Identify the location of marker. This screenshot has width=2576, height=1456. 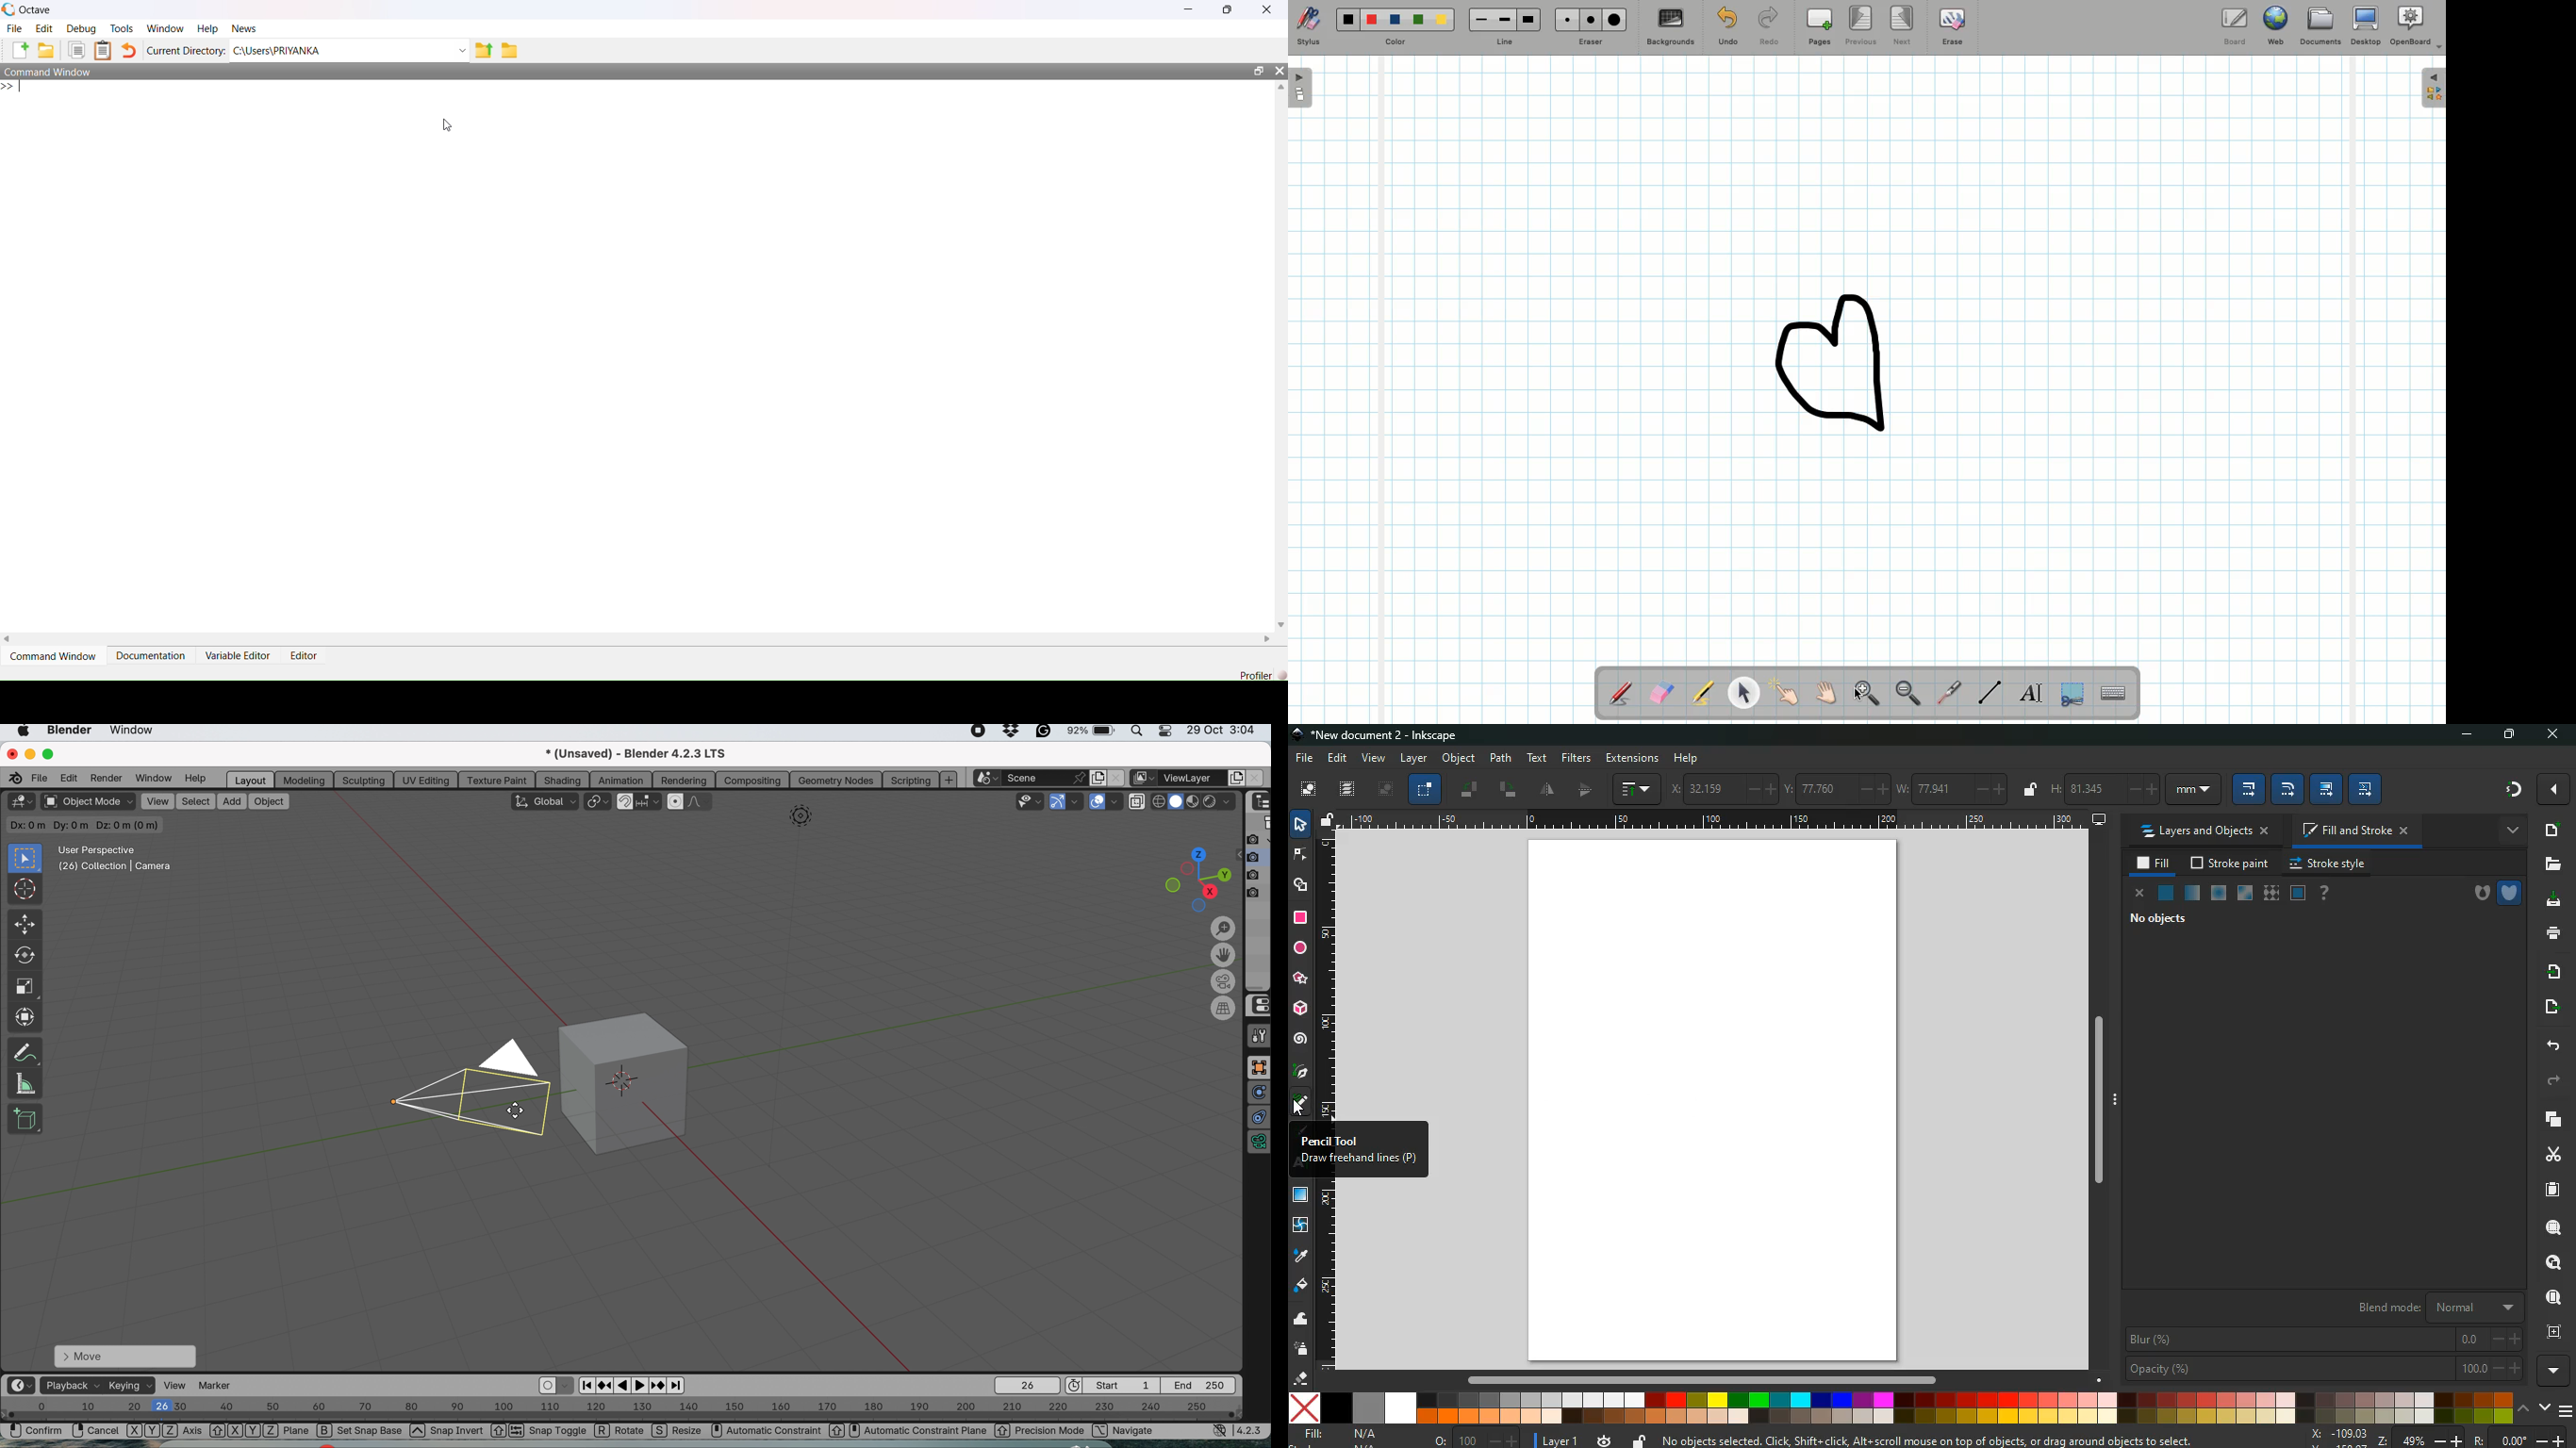
(220, 1385).